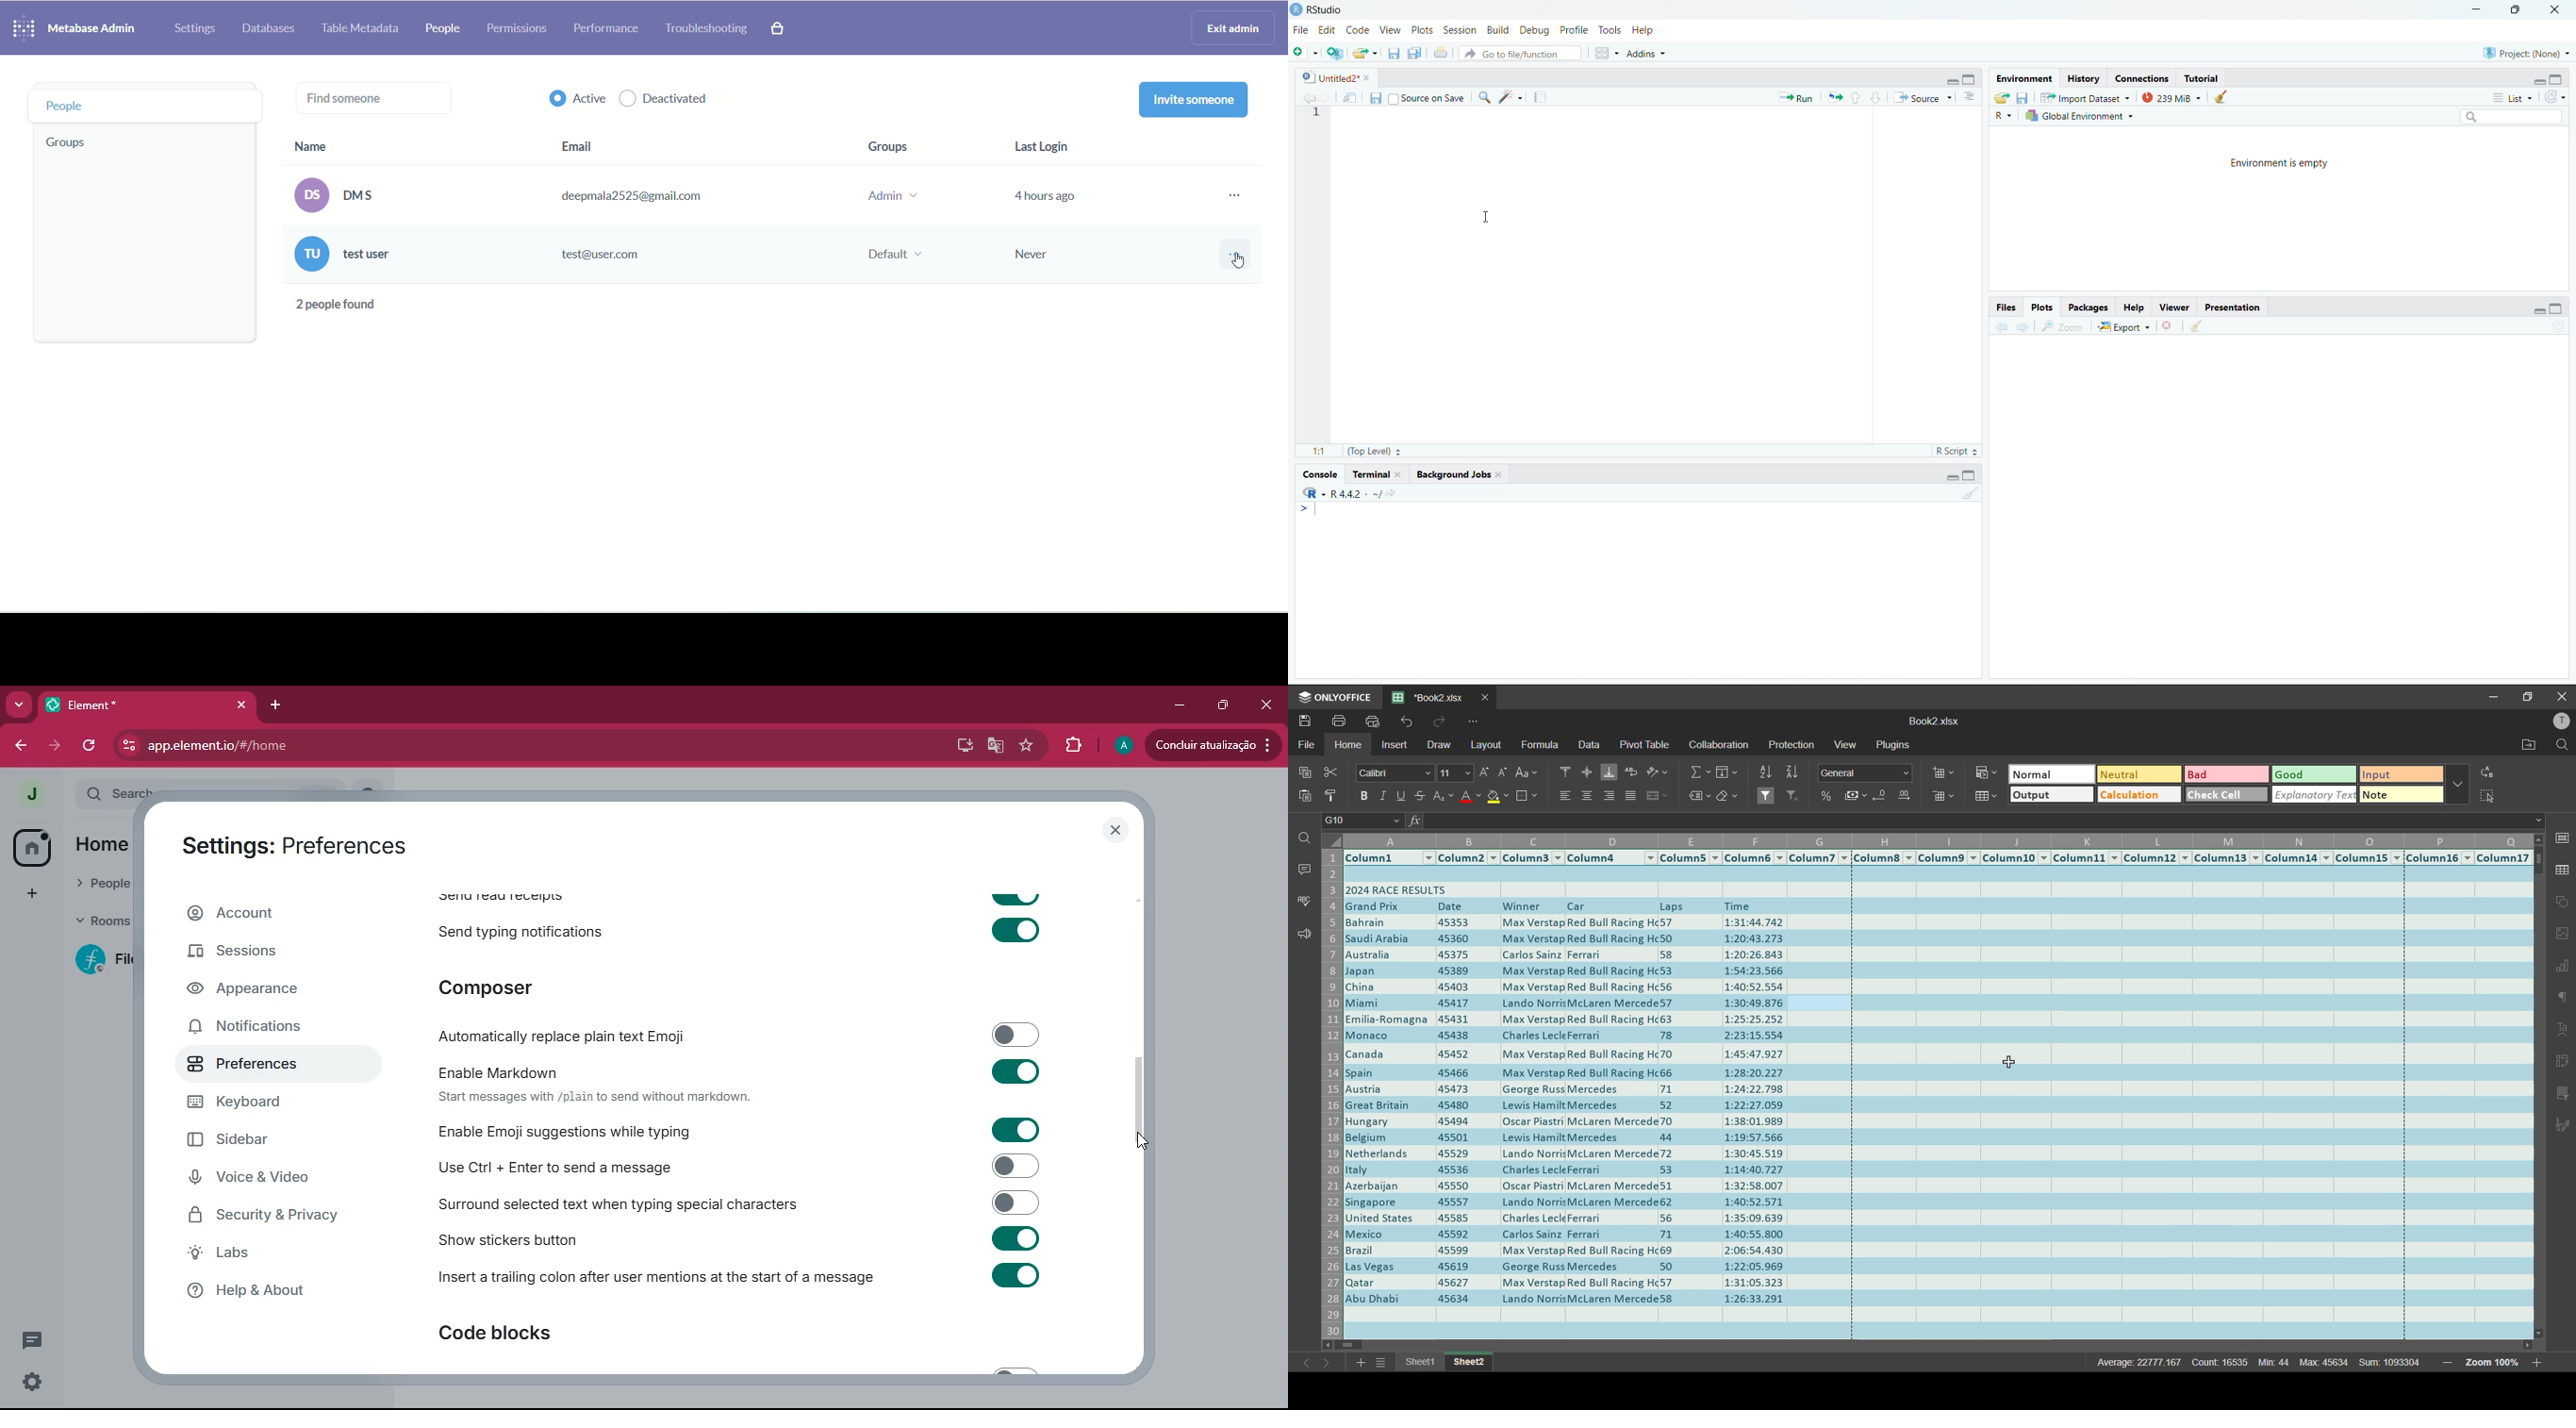  Describe the element at coordinates (1940, 841) in the screenshot. I see `column names` at that location.